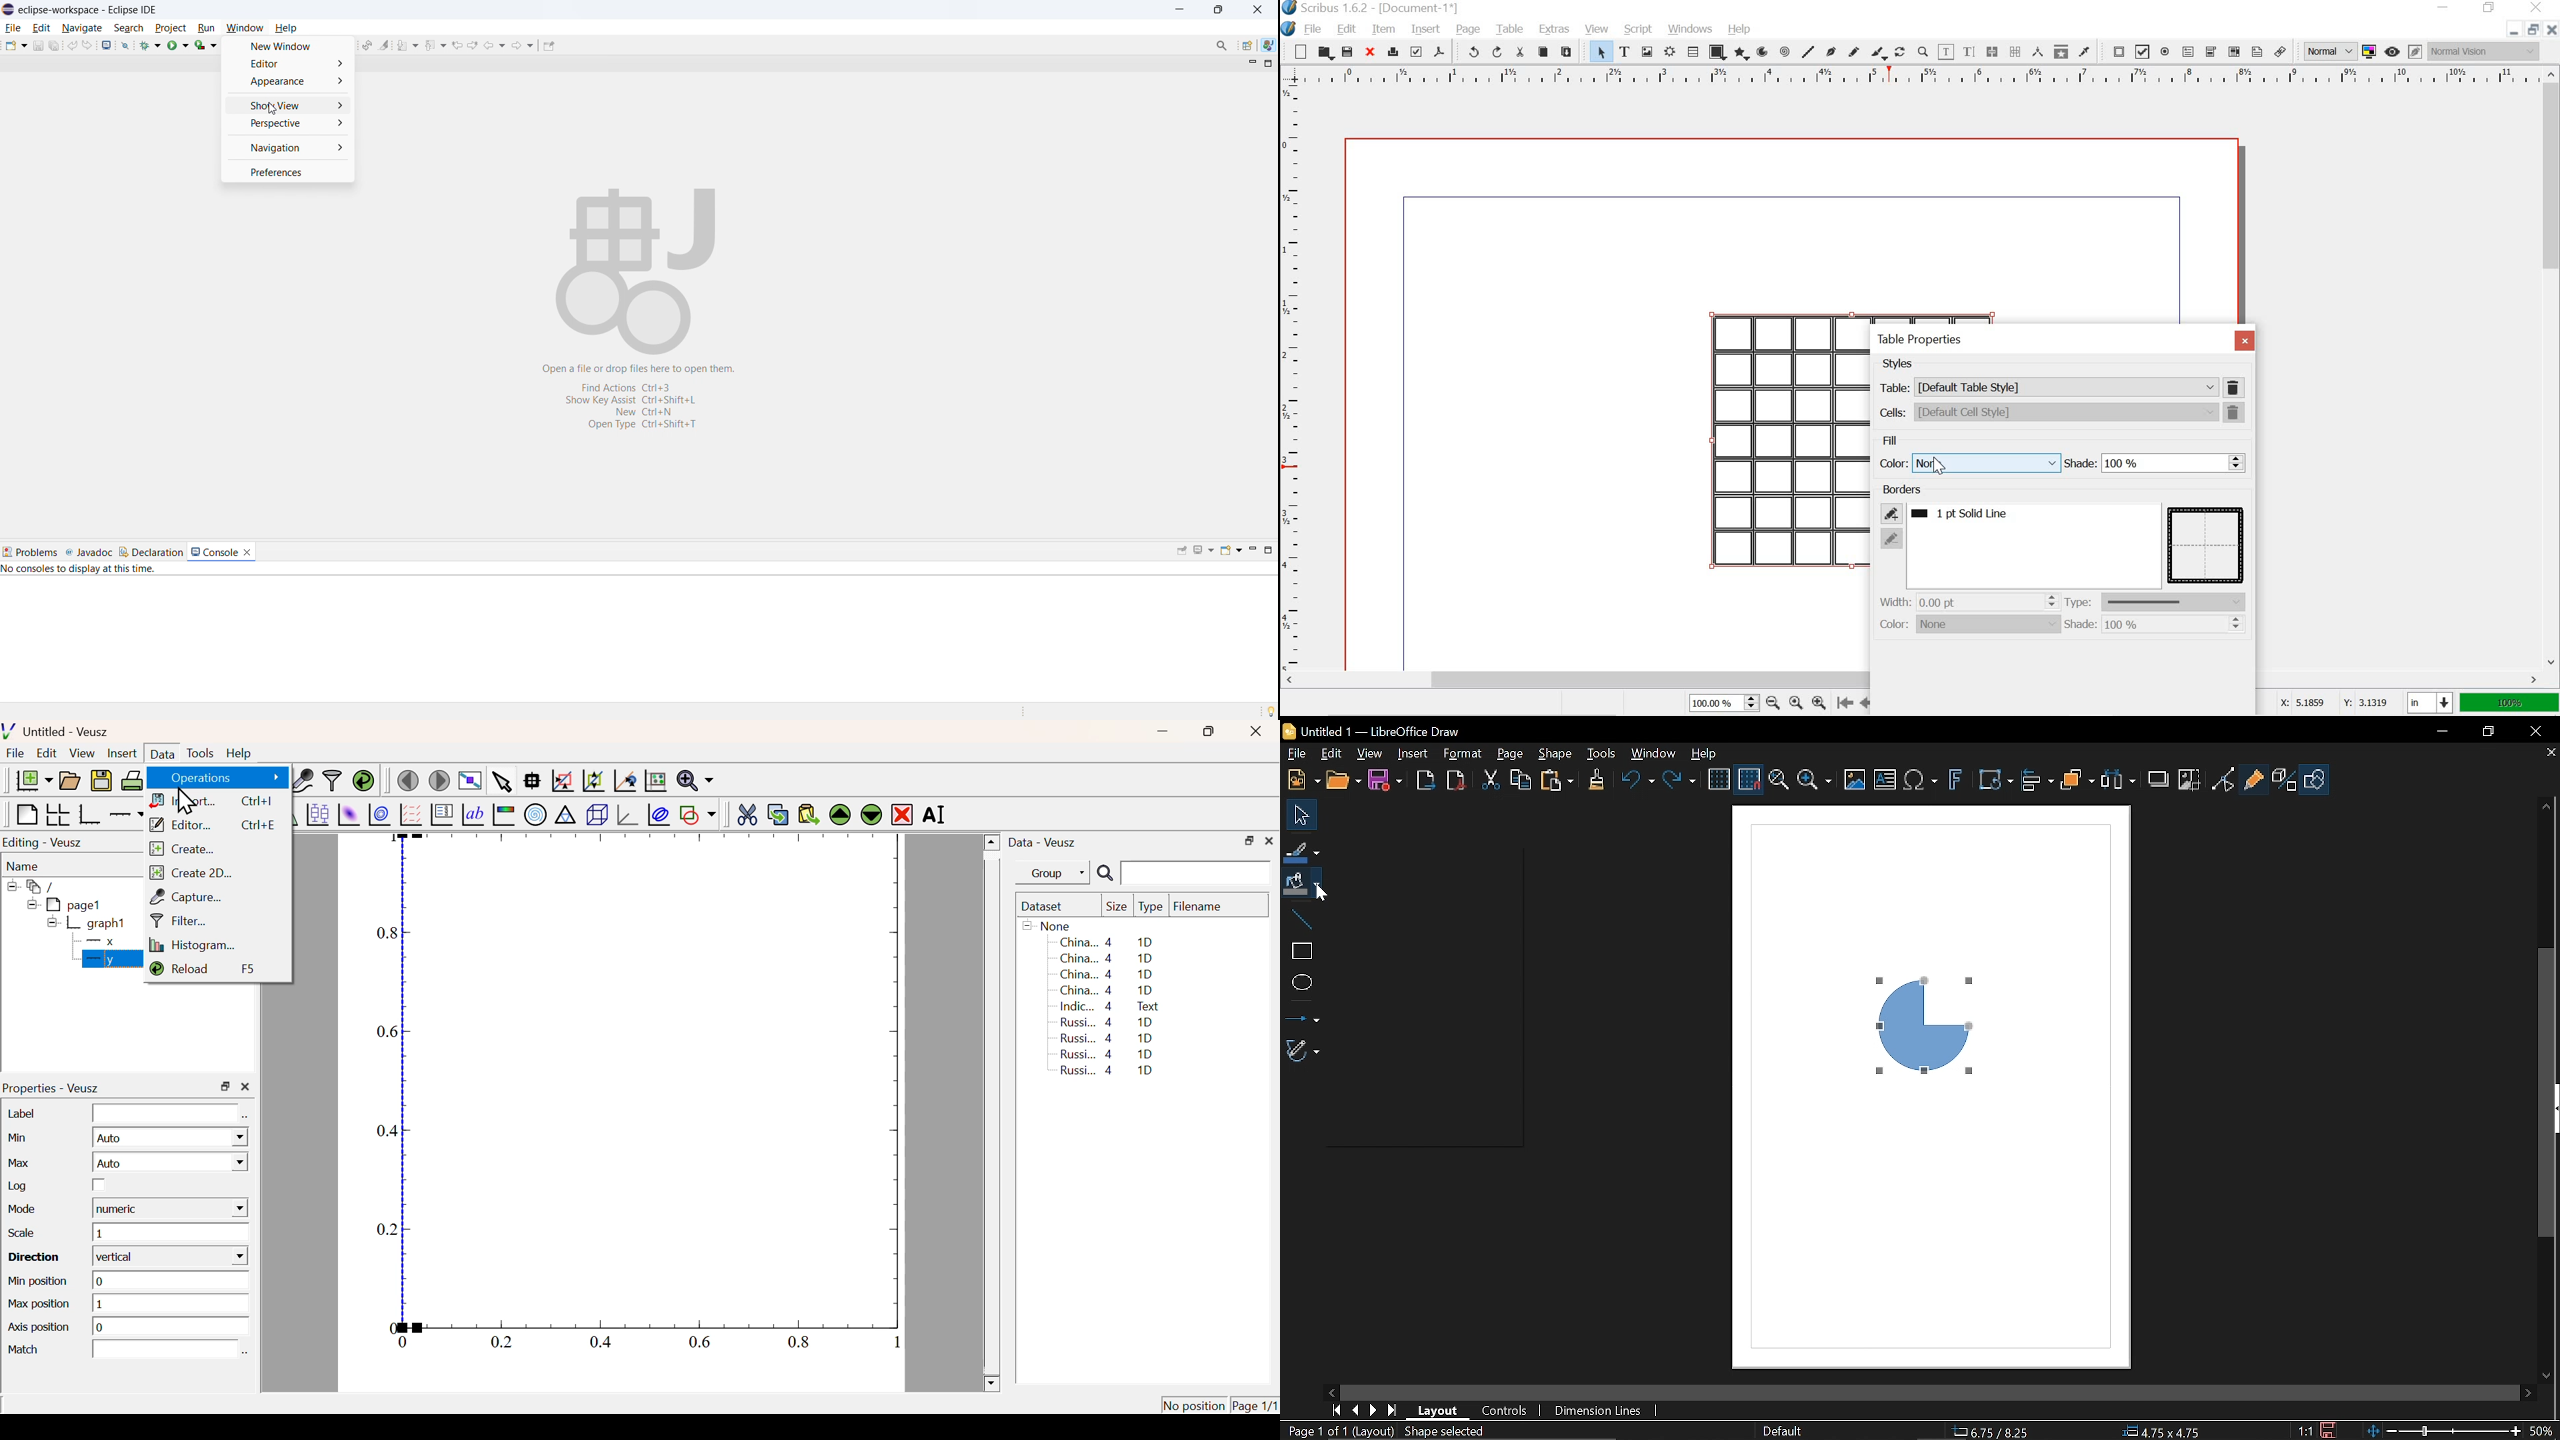 This screenshot has height=1456, width=2576. What do you see at coordinates (8, 9) in the screenshot?
I see `logo` at bounding box center [8, 9].